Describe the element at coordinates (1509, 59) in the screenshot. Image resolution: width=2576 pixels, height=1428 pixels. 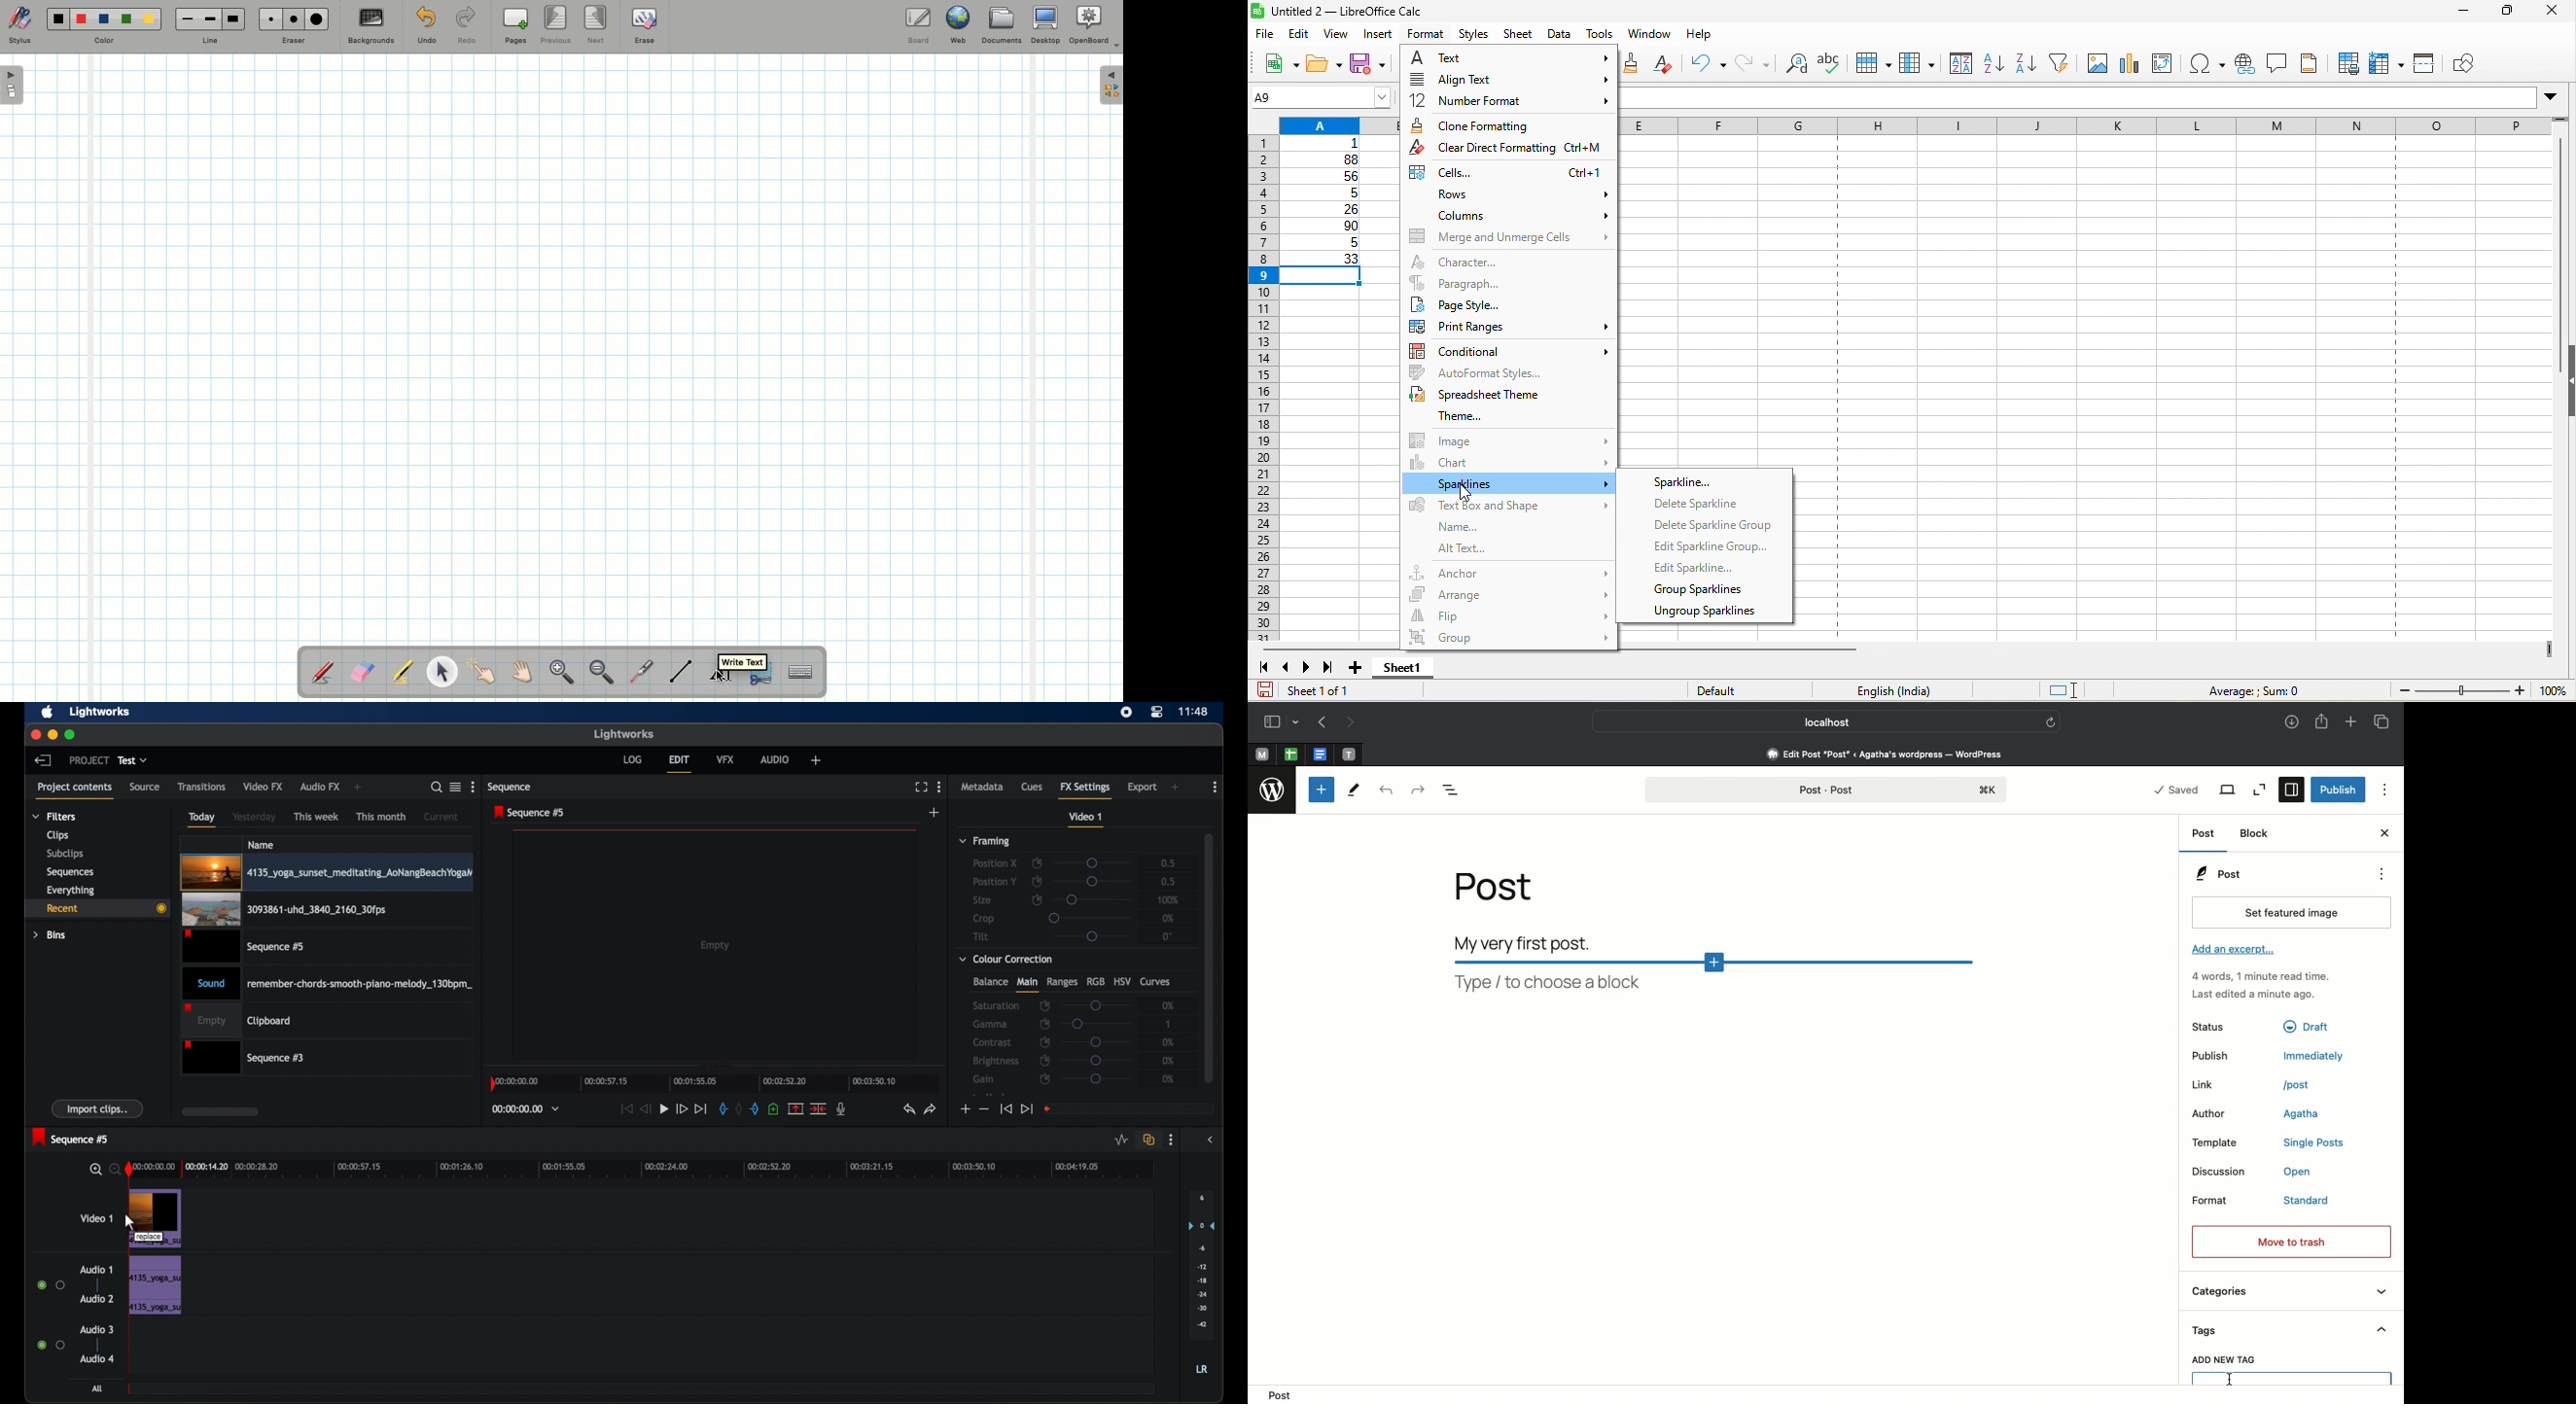
I see `text` at that location.